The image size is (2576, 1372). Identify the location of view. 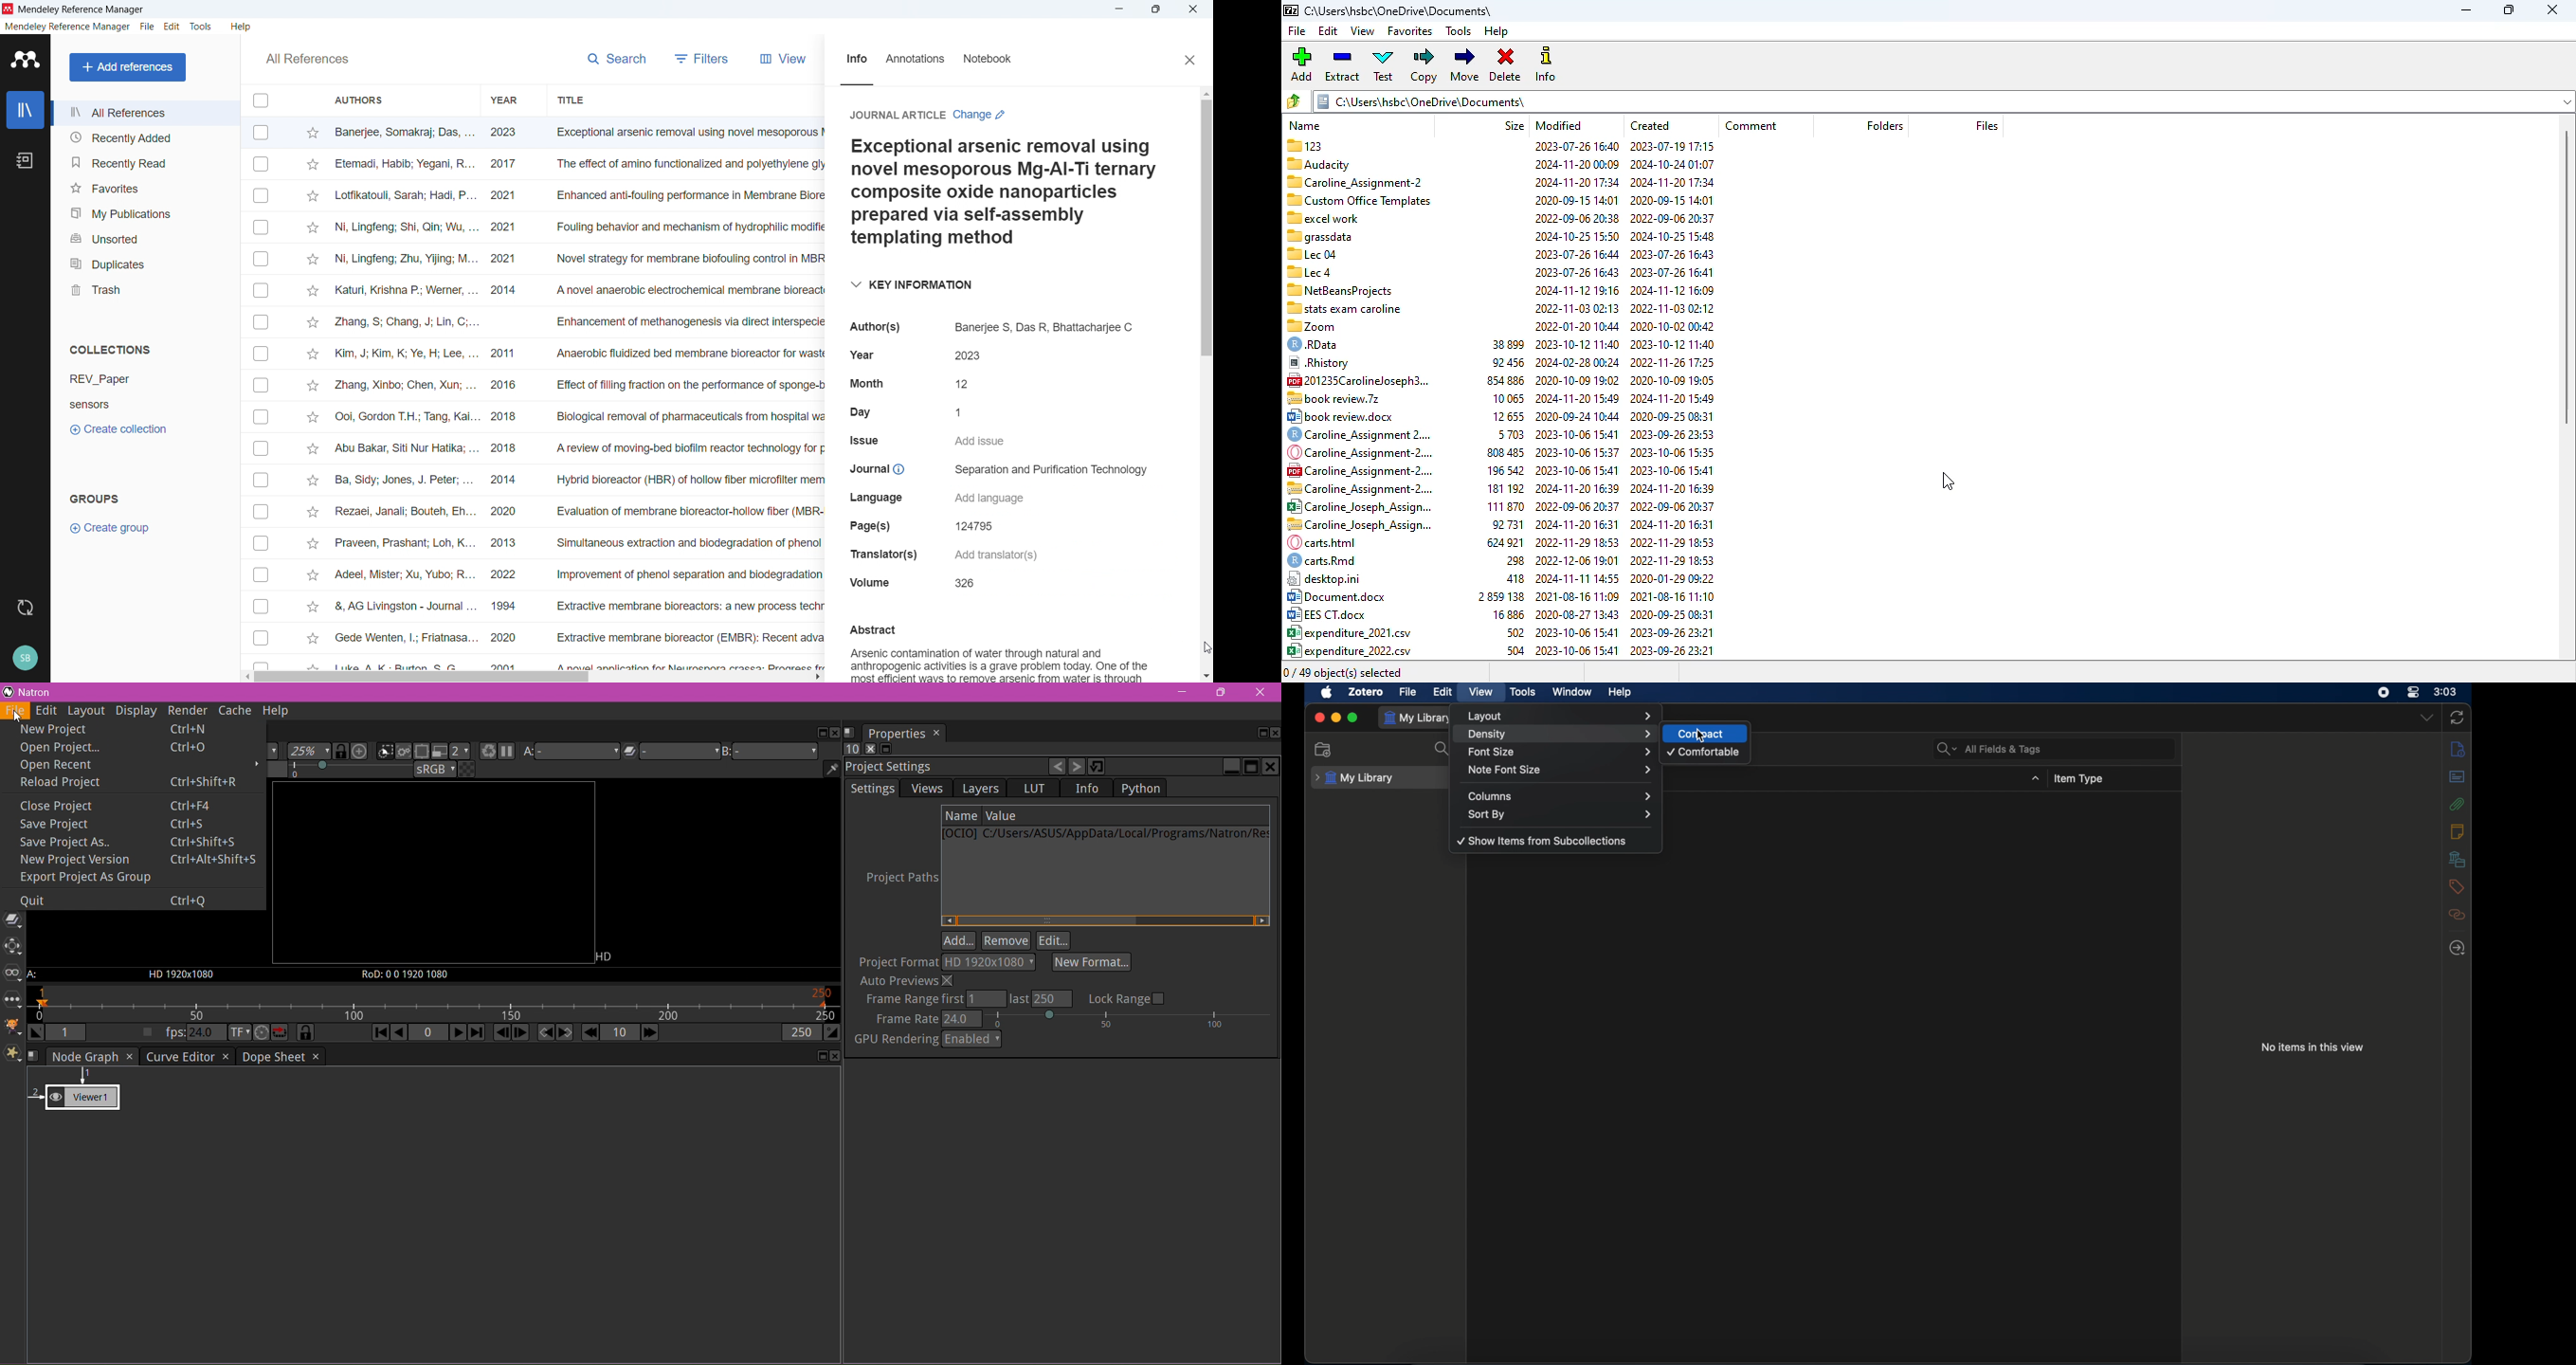
(1363, 31).